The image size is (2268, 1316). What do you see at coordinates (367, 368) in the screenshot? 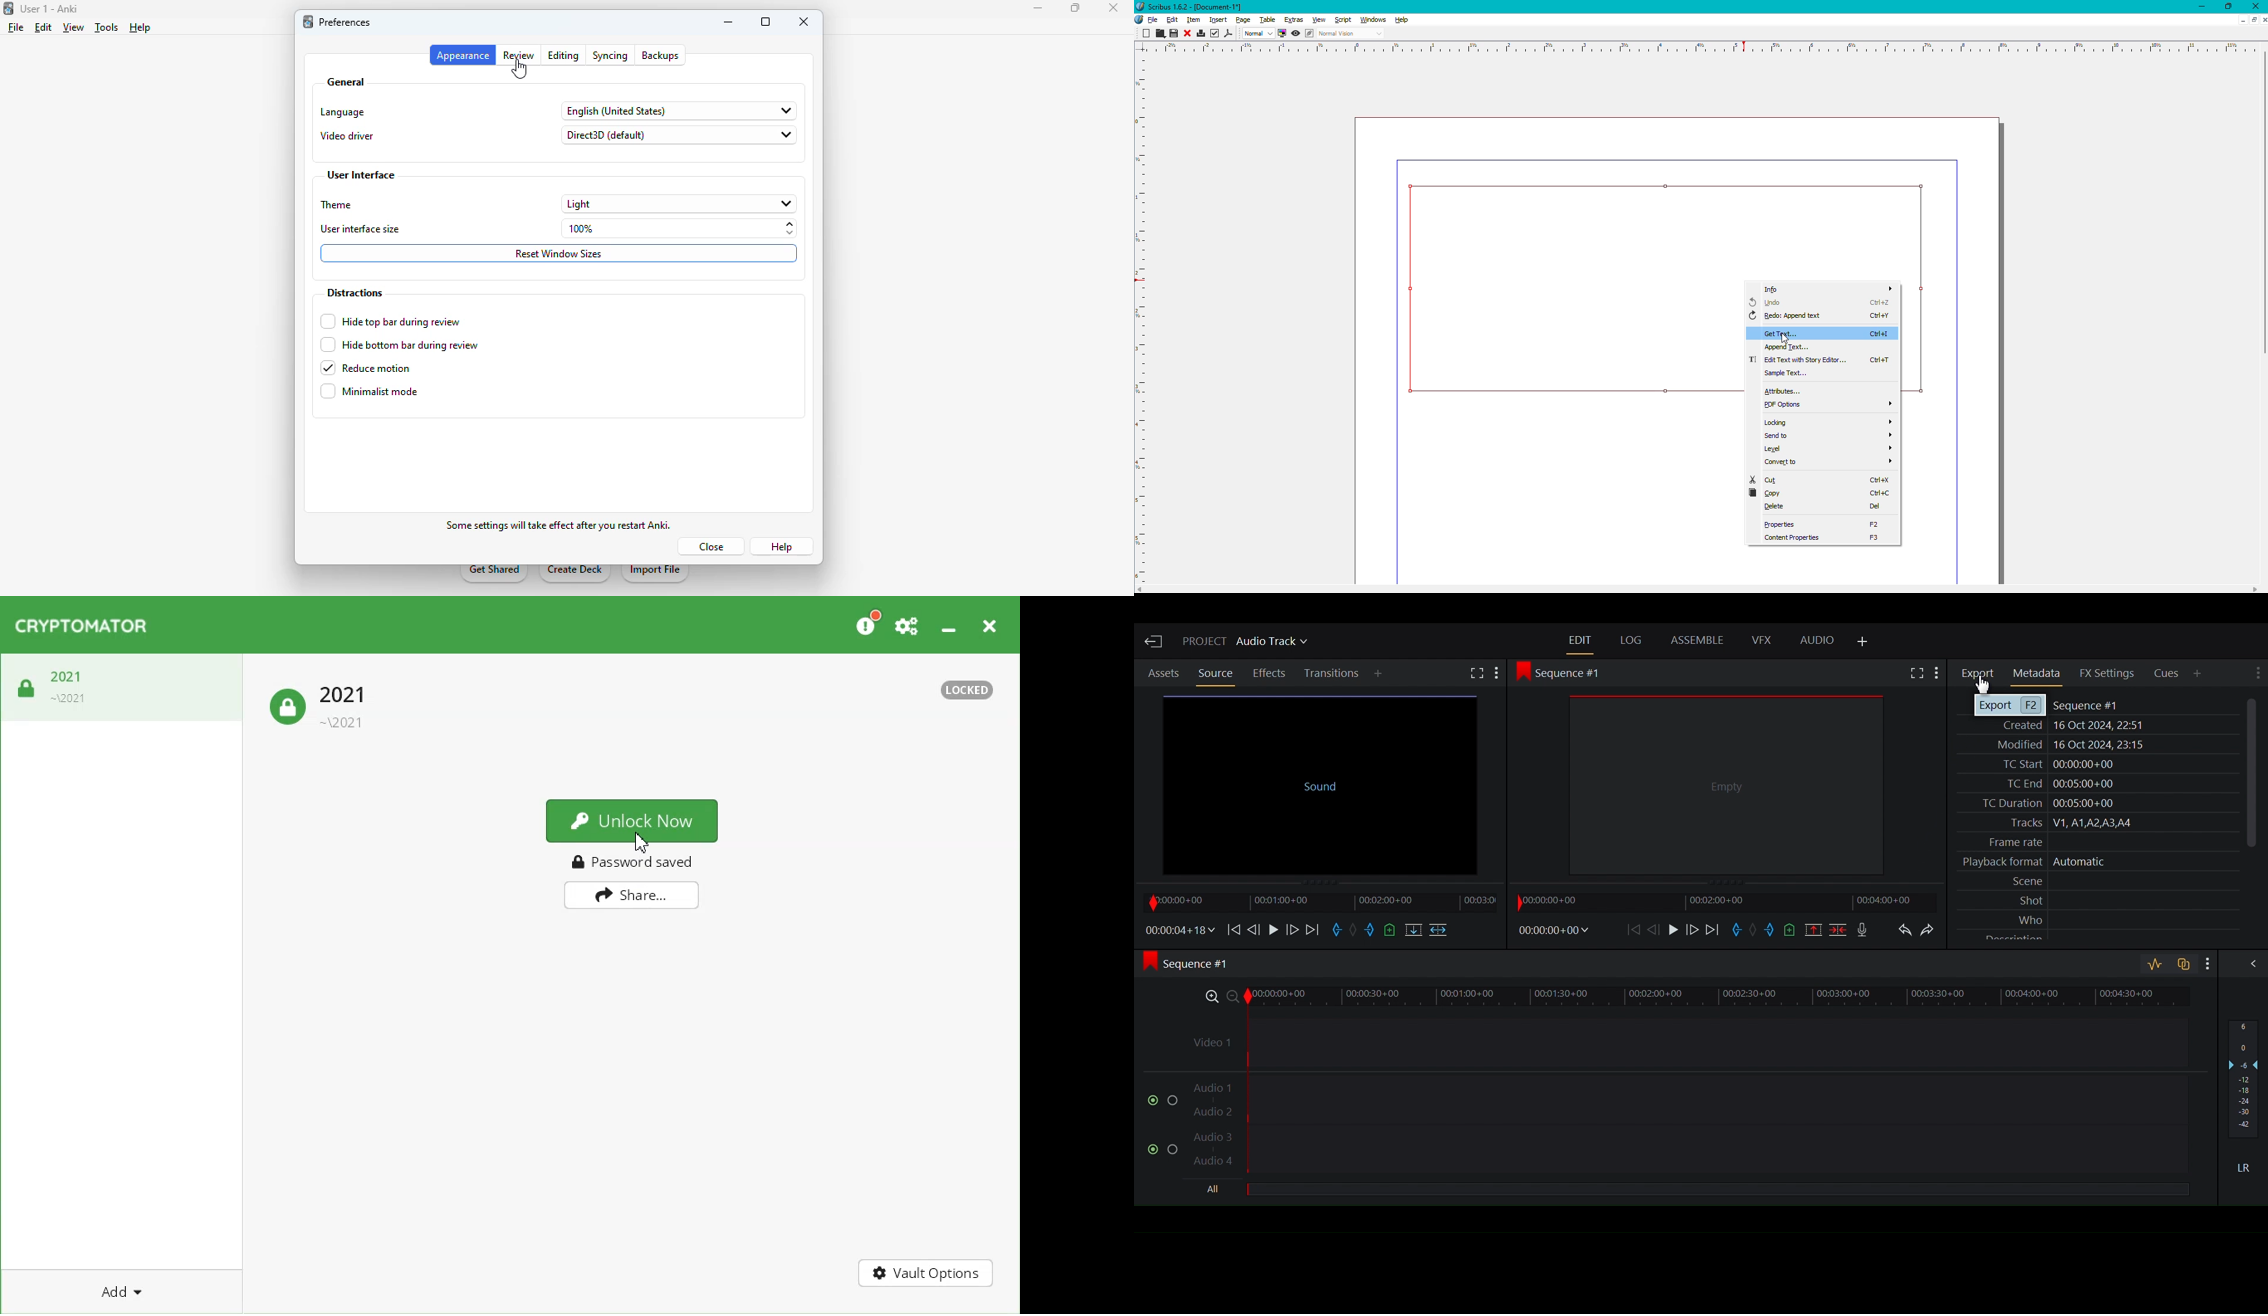
I see `reduce motion` at bounding box center [367, 368].